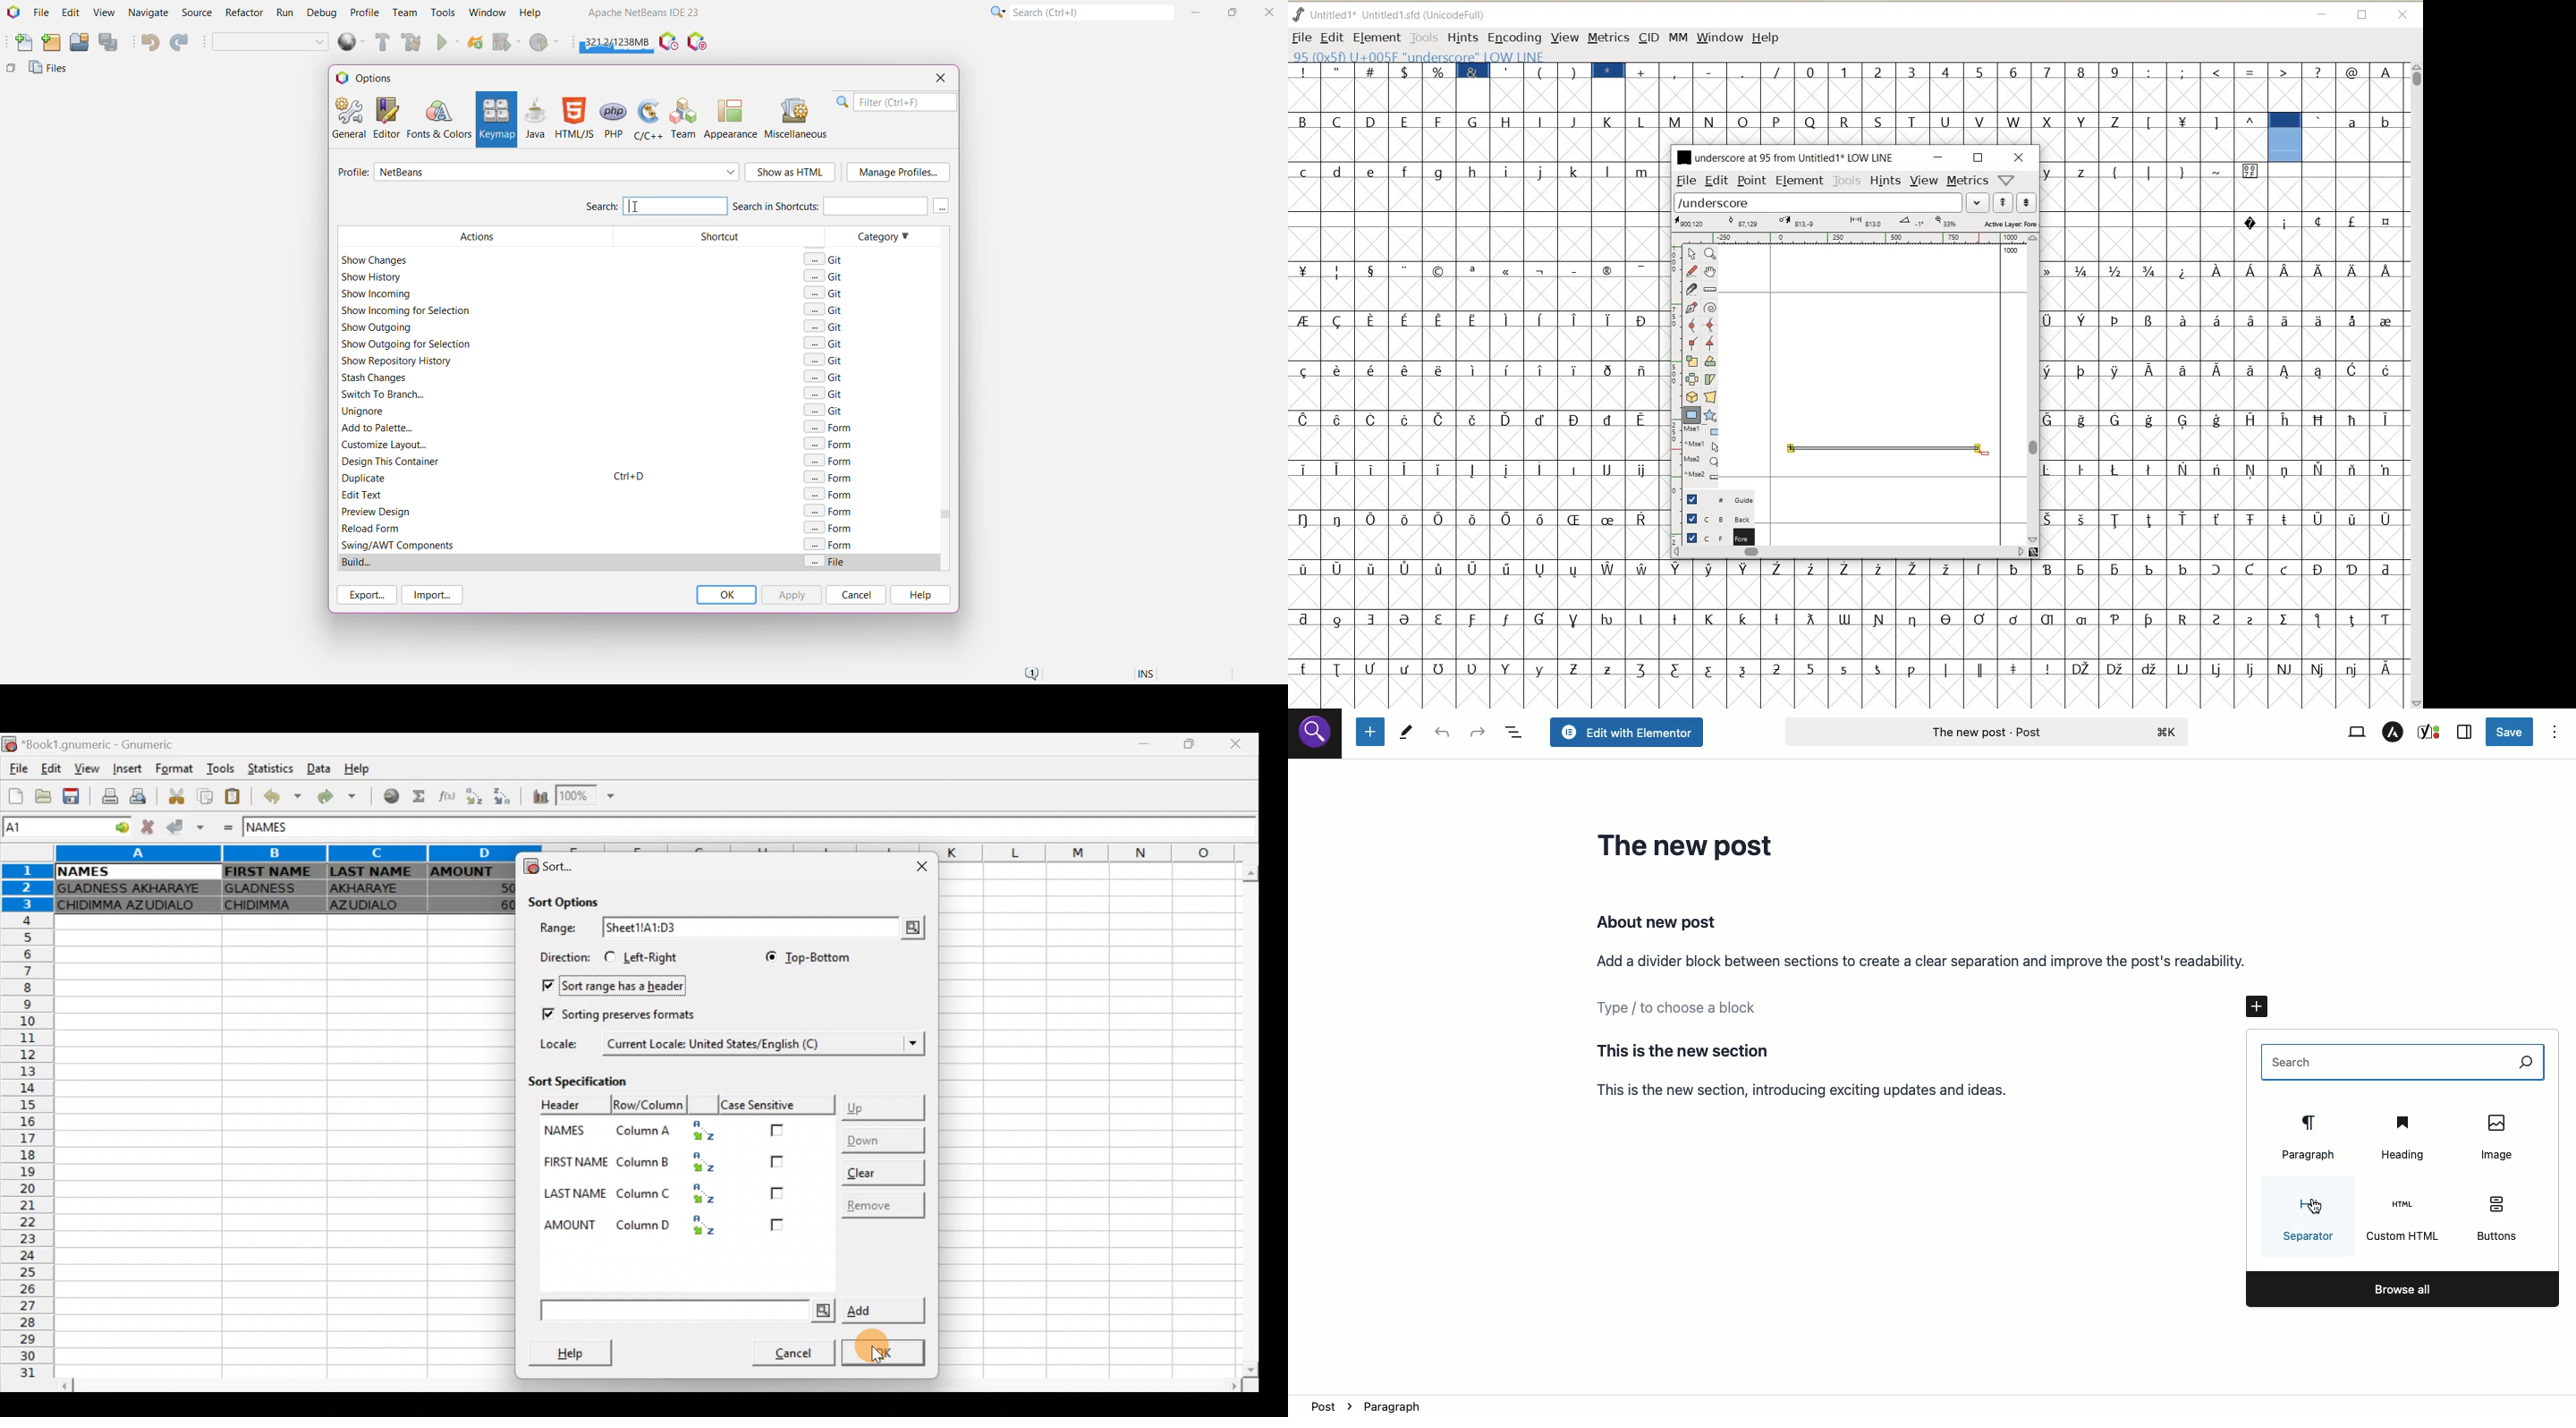  I want to click on Edit a function in the current cell, so click(445, 797).